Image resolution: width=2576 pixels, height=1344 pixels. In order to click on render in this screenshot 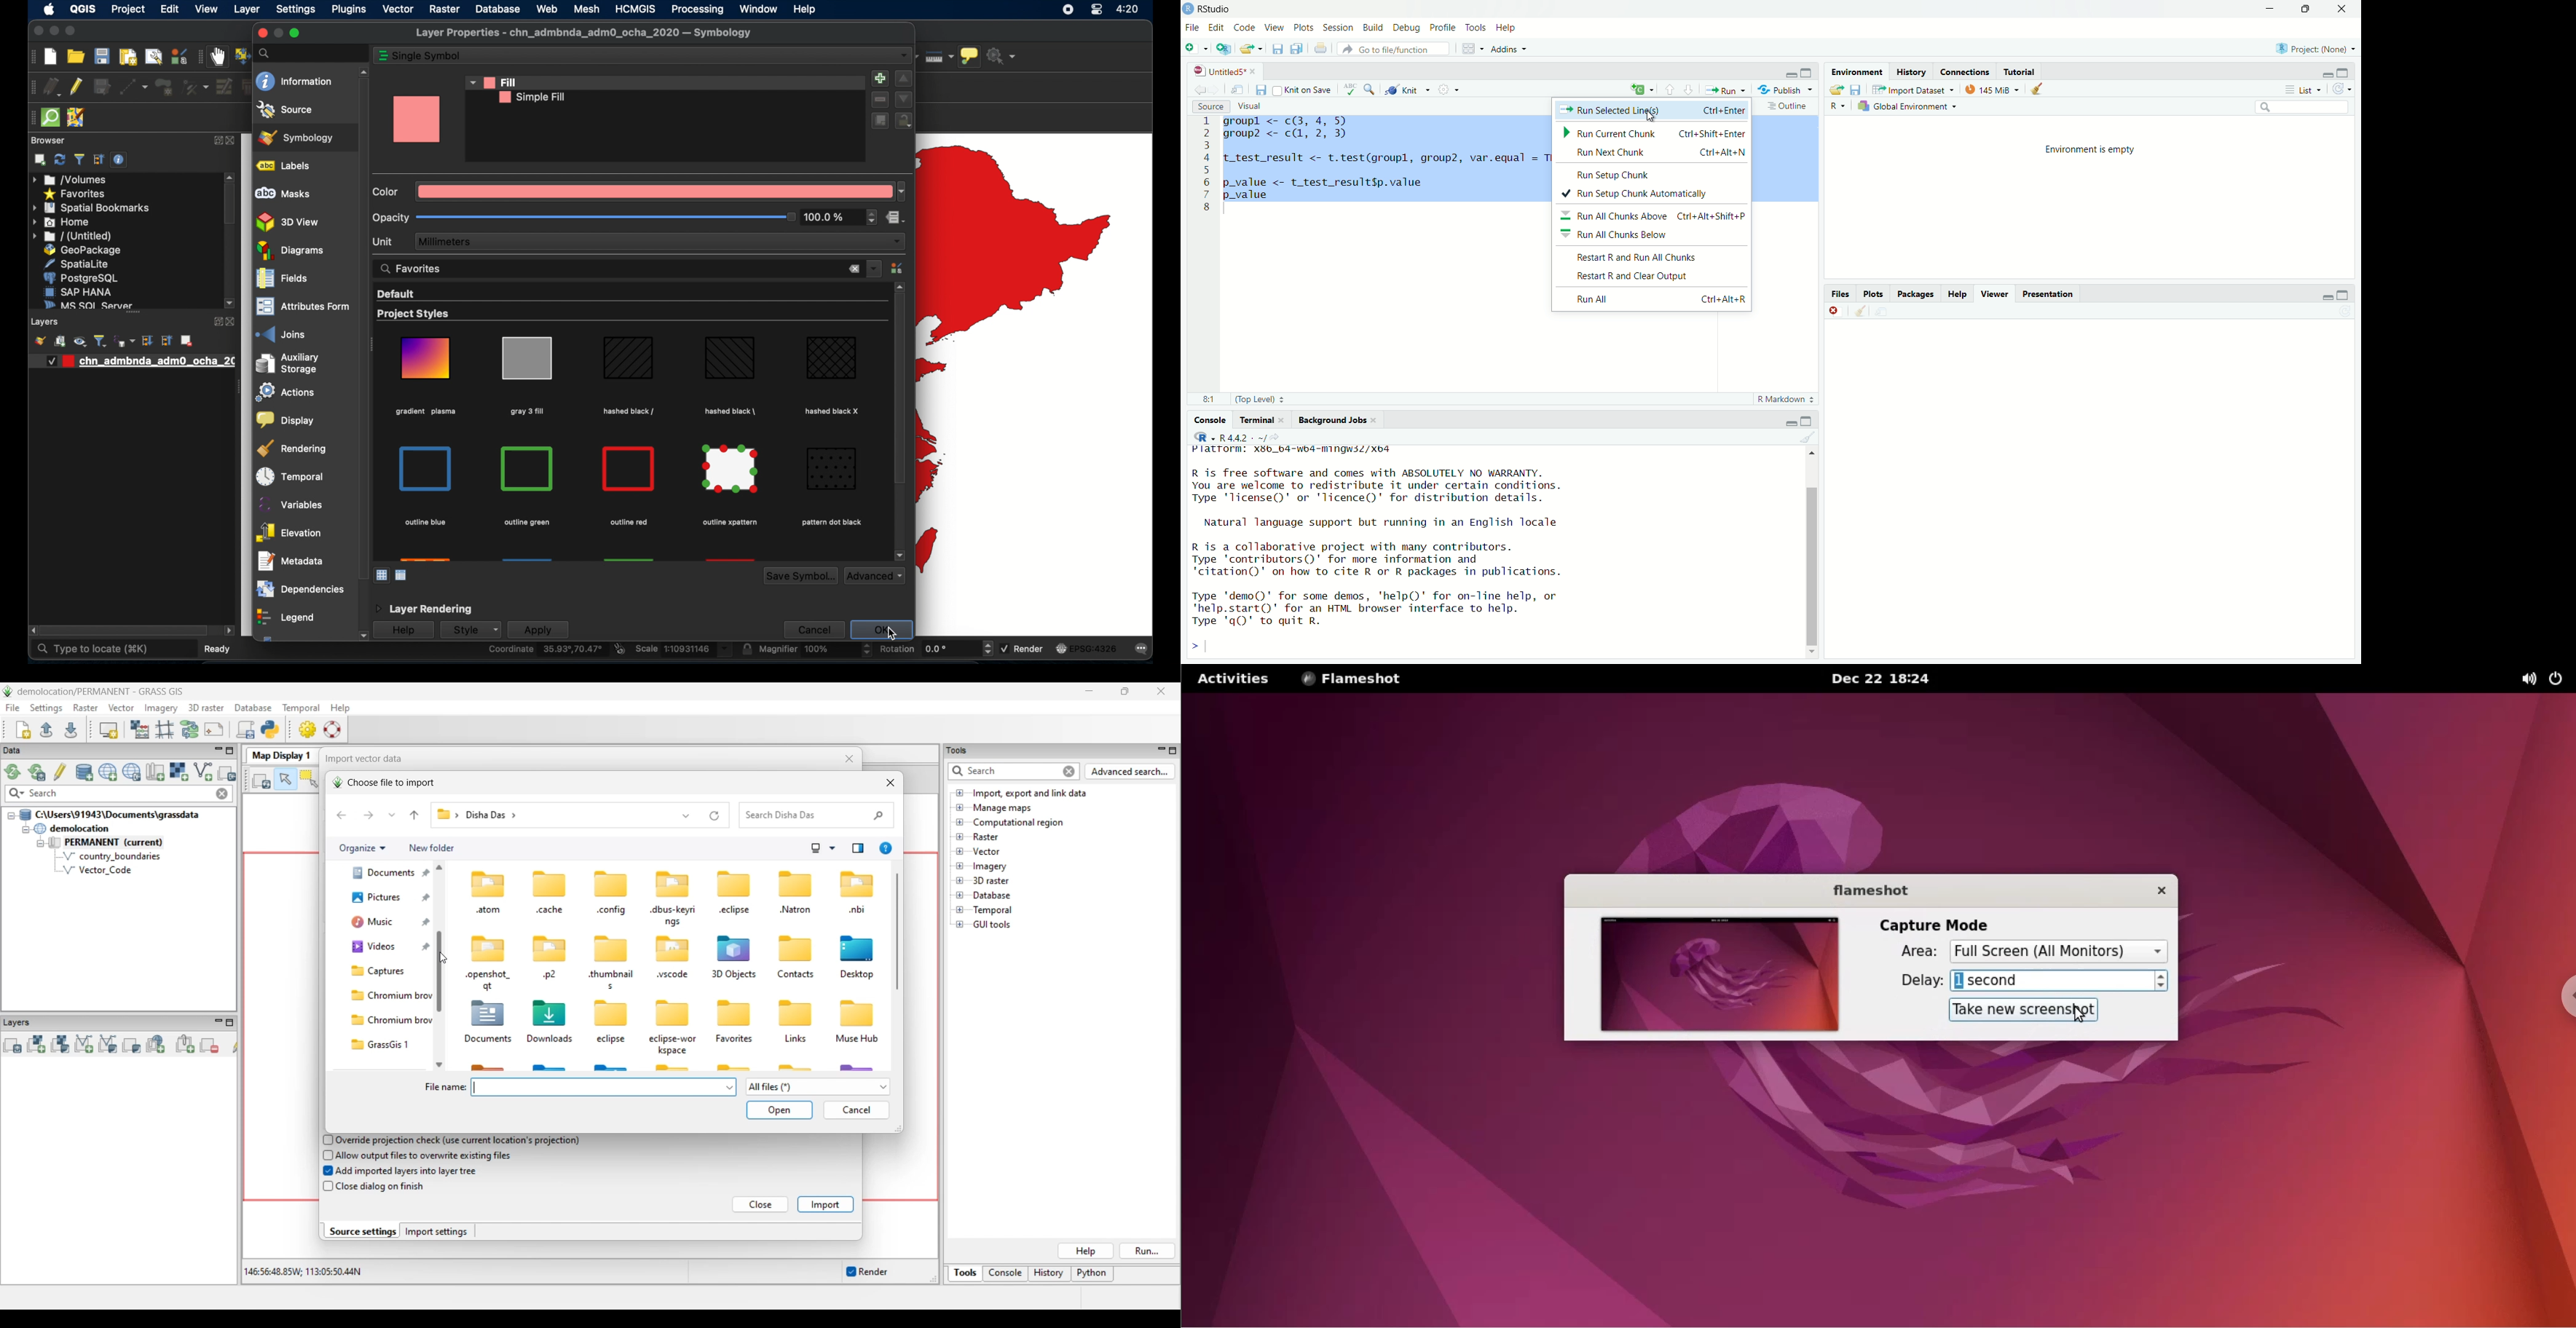, I will do `click(1022, 647)`.